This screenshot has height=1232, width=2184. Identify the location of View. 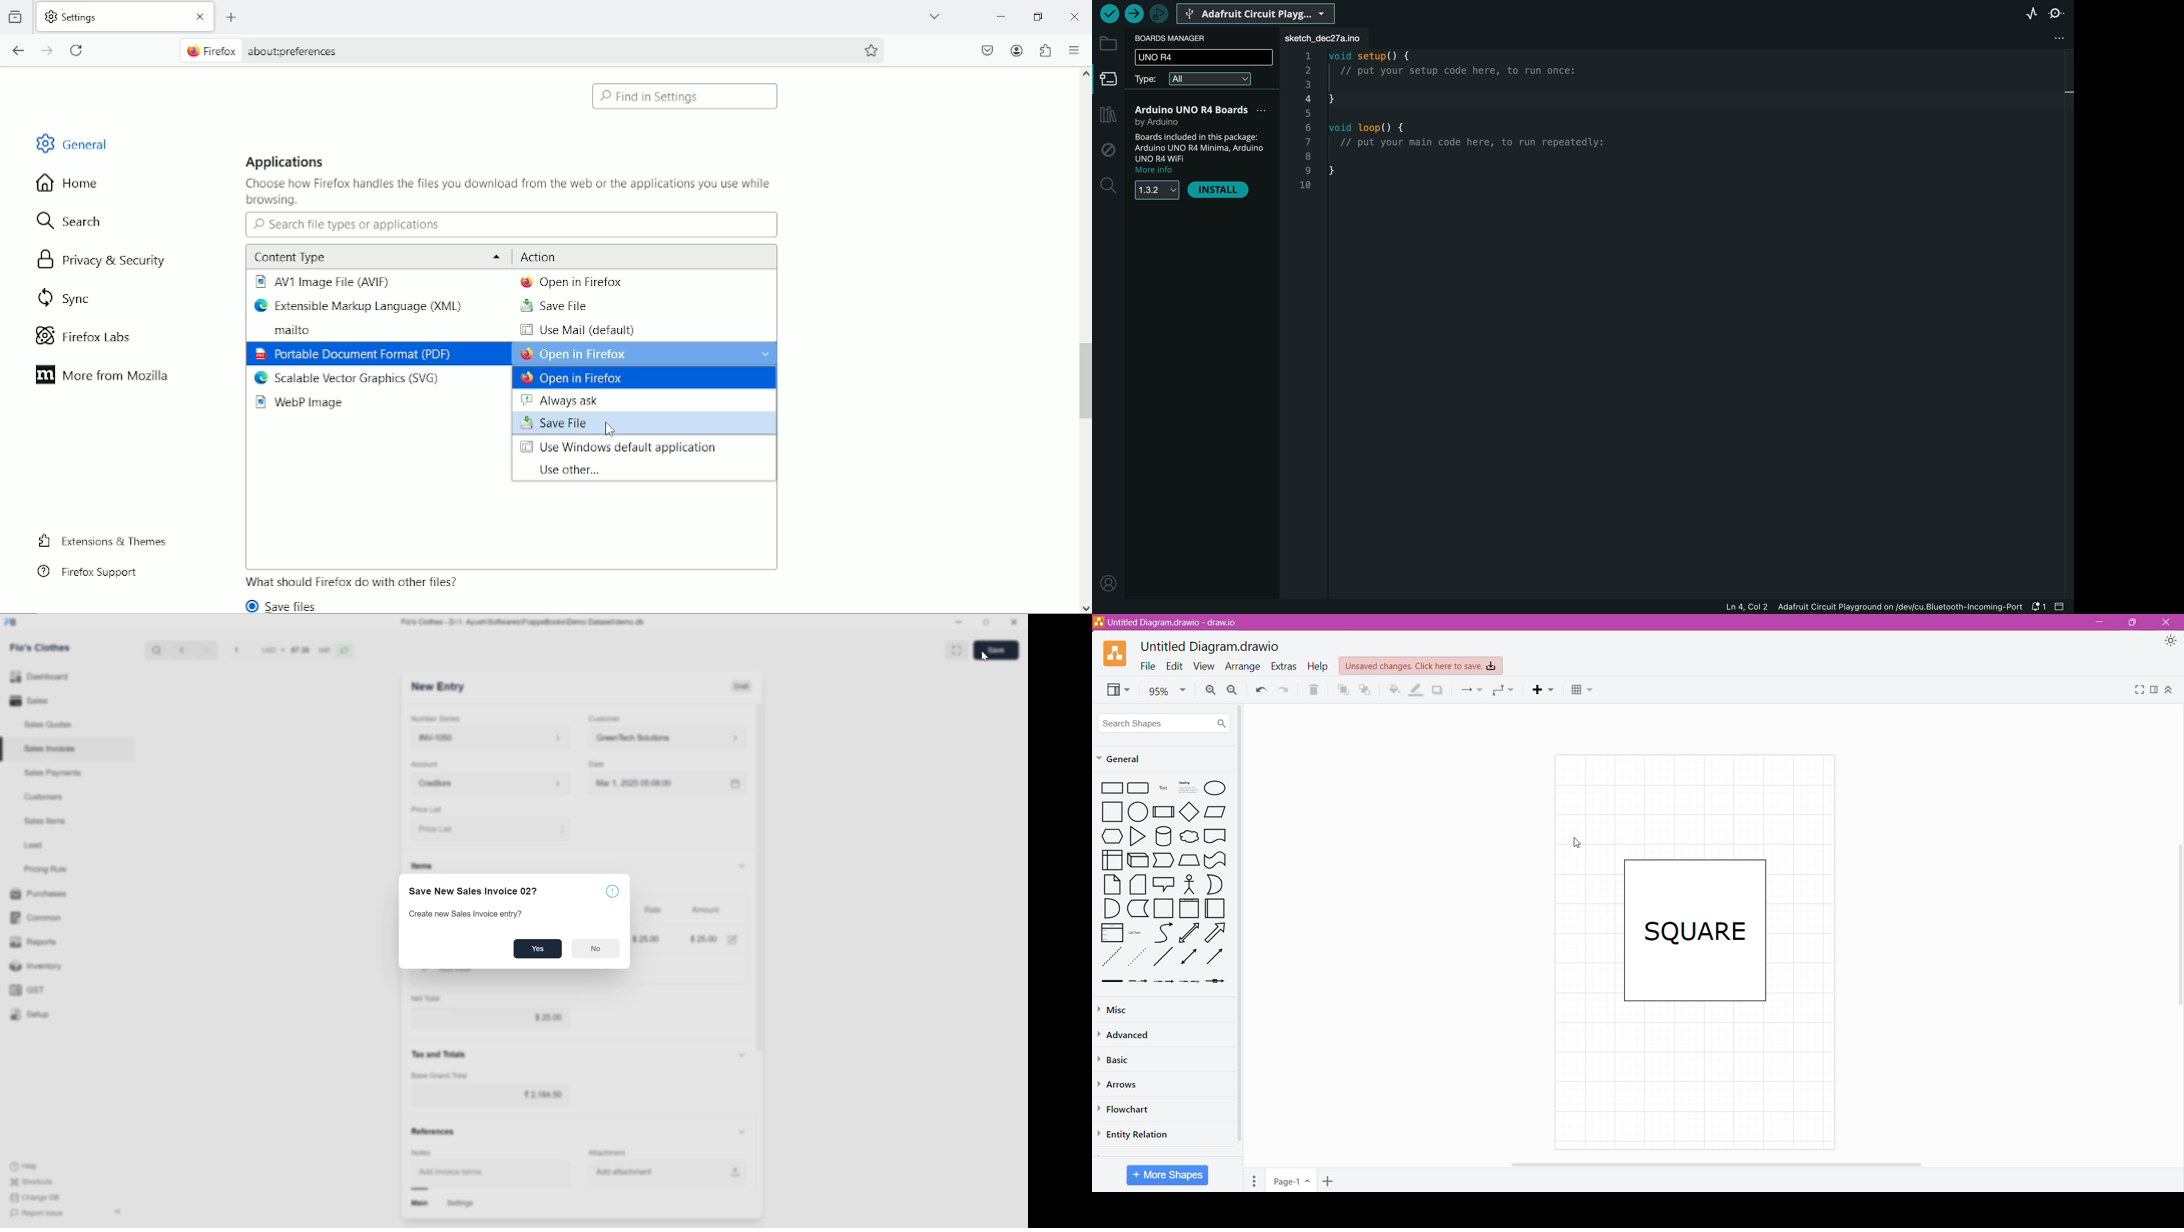
(1115, 691).